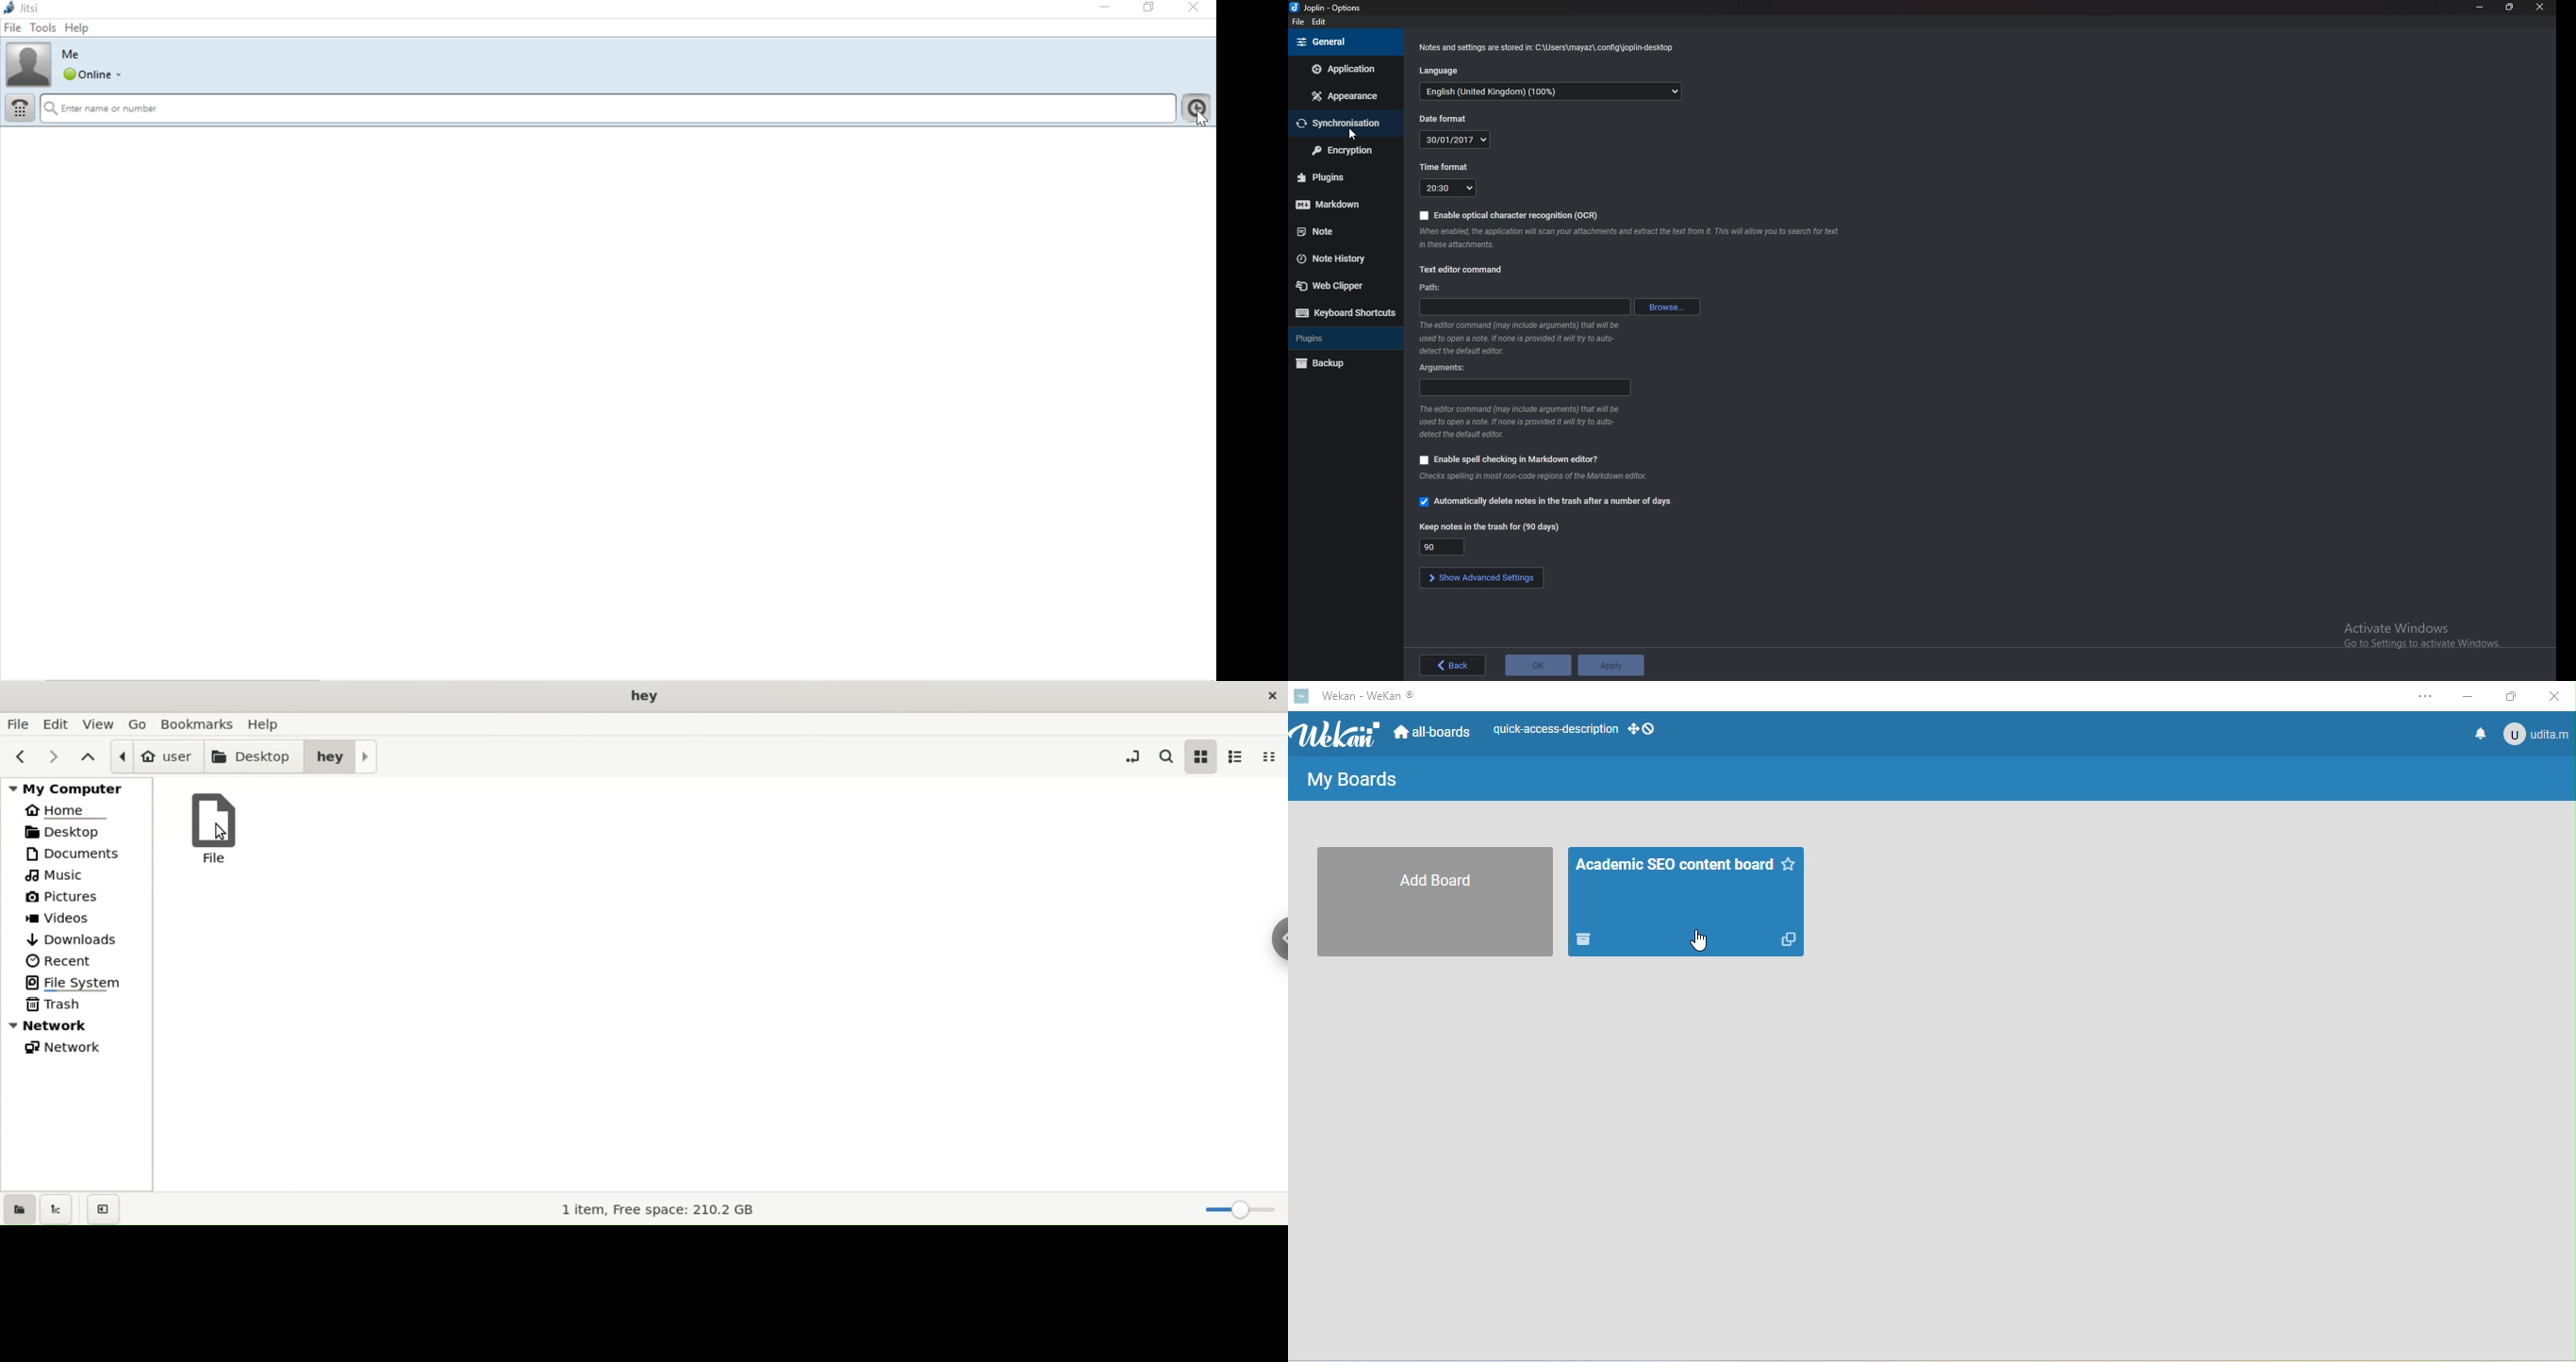  I want to click on note, so click(1339, 231).